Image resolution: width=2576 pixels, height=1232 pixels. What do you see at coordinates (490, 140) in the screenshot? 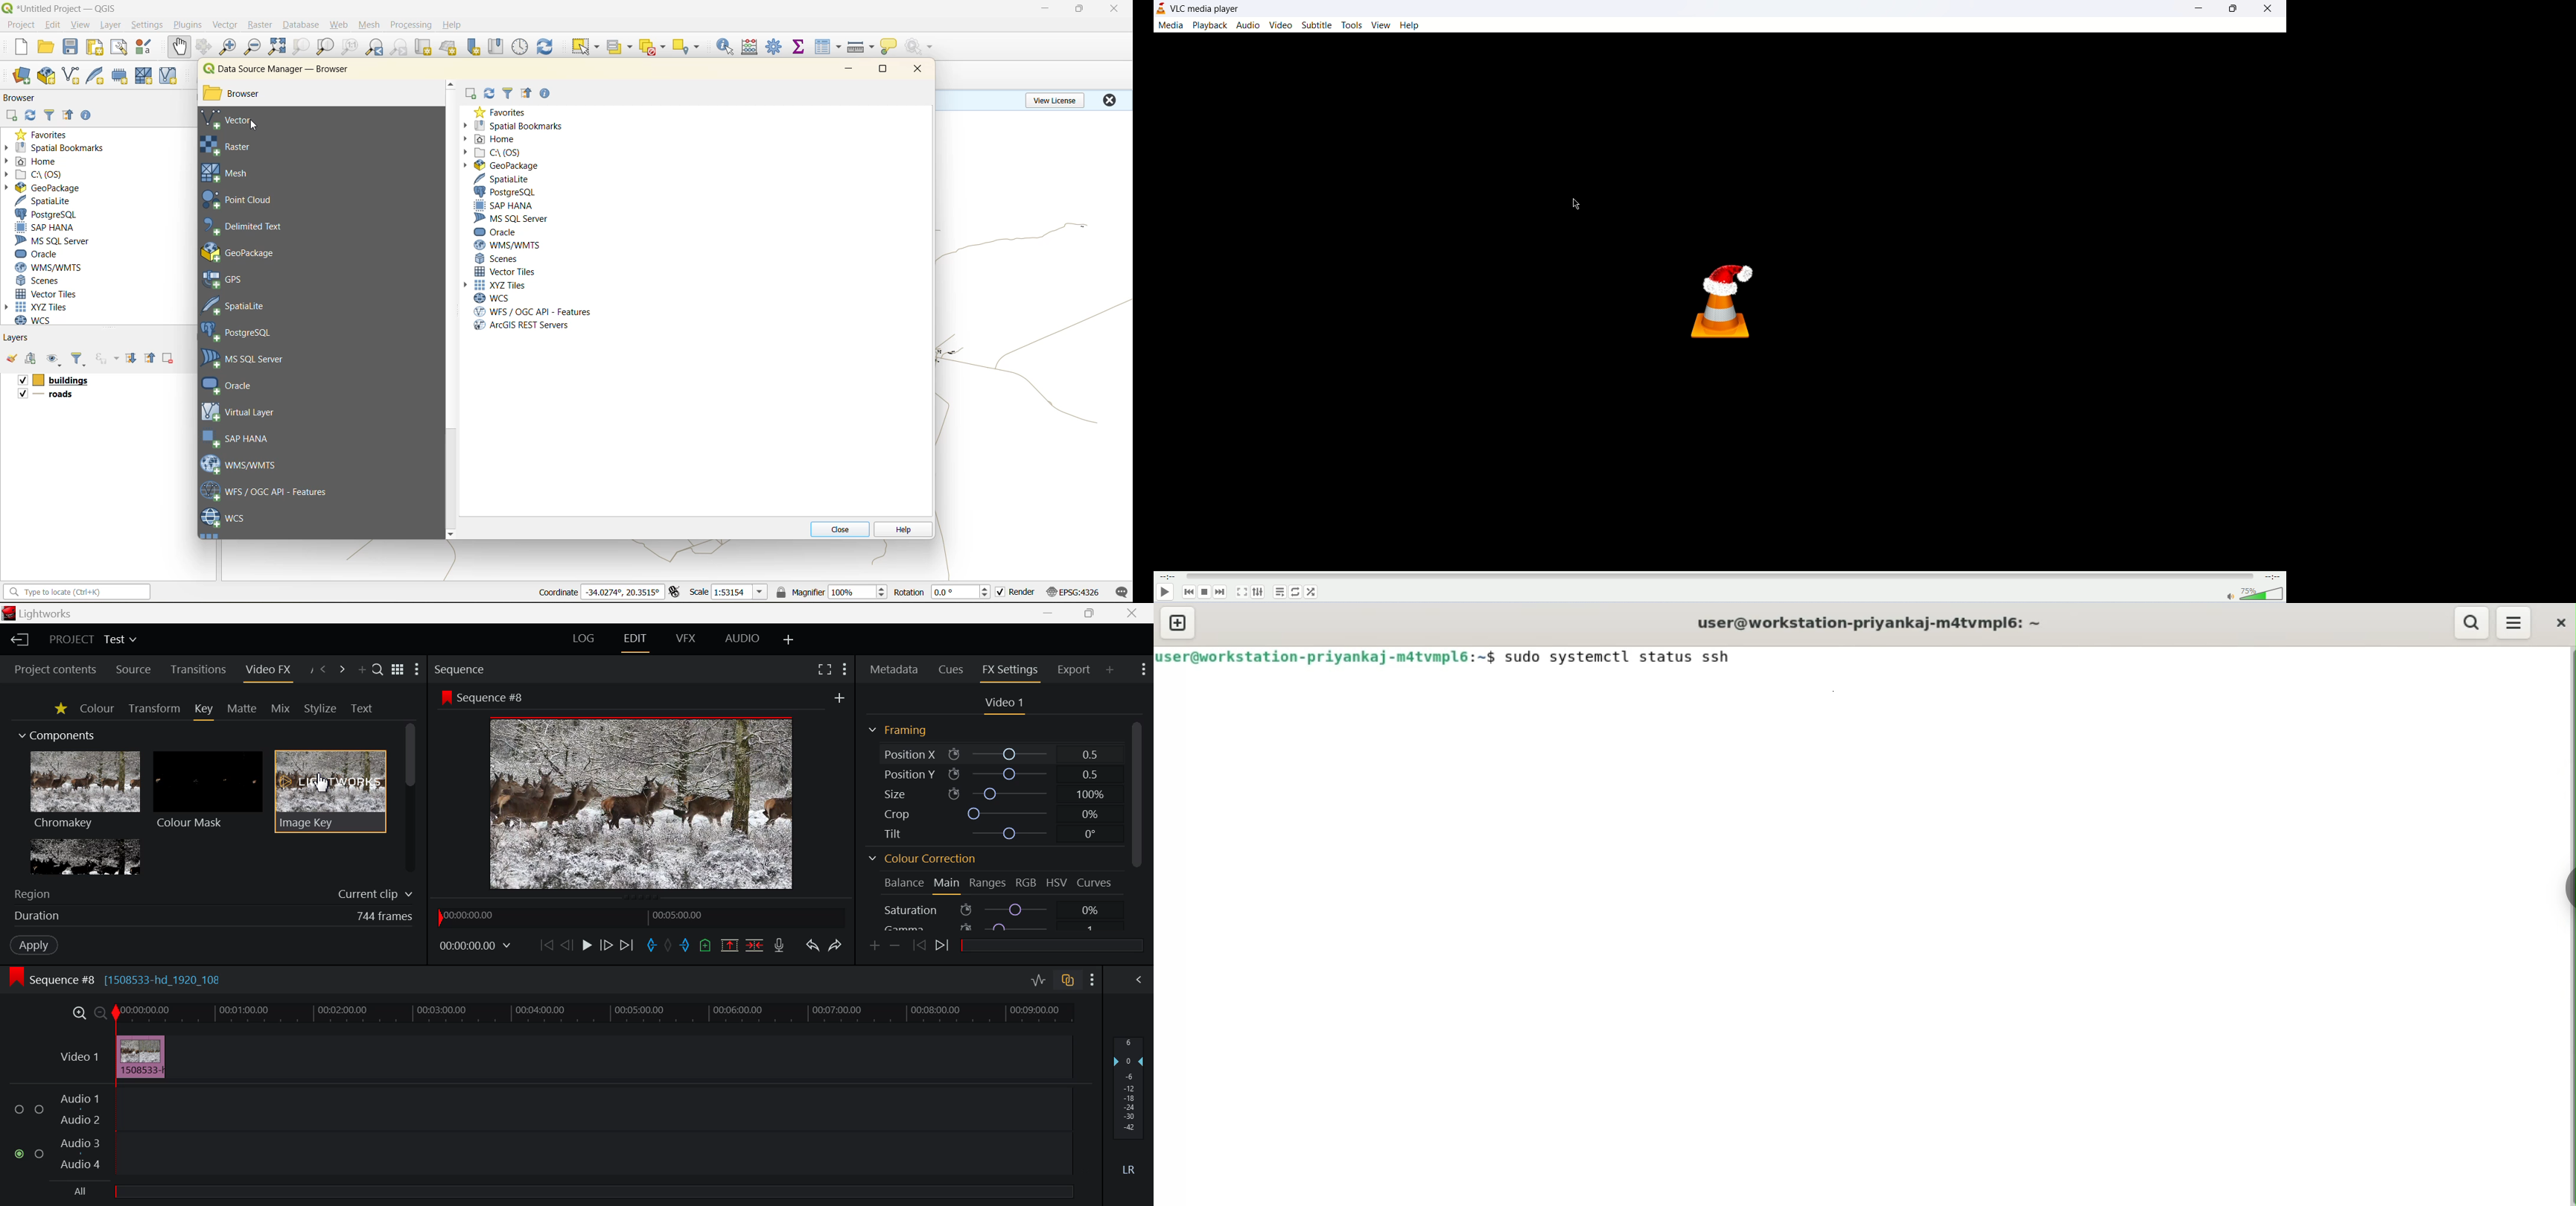
I see `home` at bounding box center [490, 140].